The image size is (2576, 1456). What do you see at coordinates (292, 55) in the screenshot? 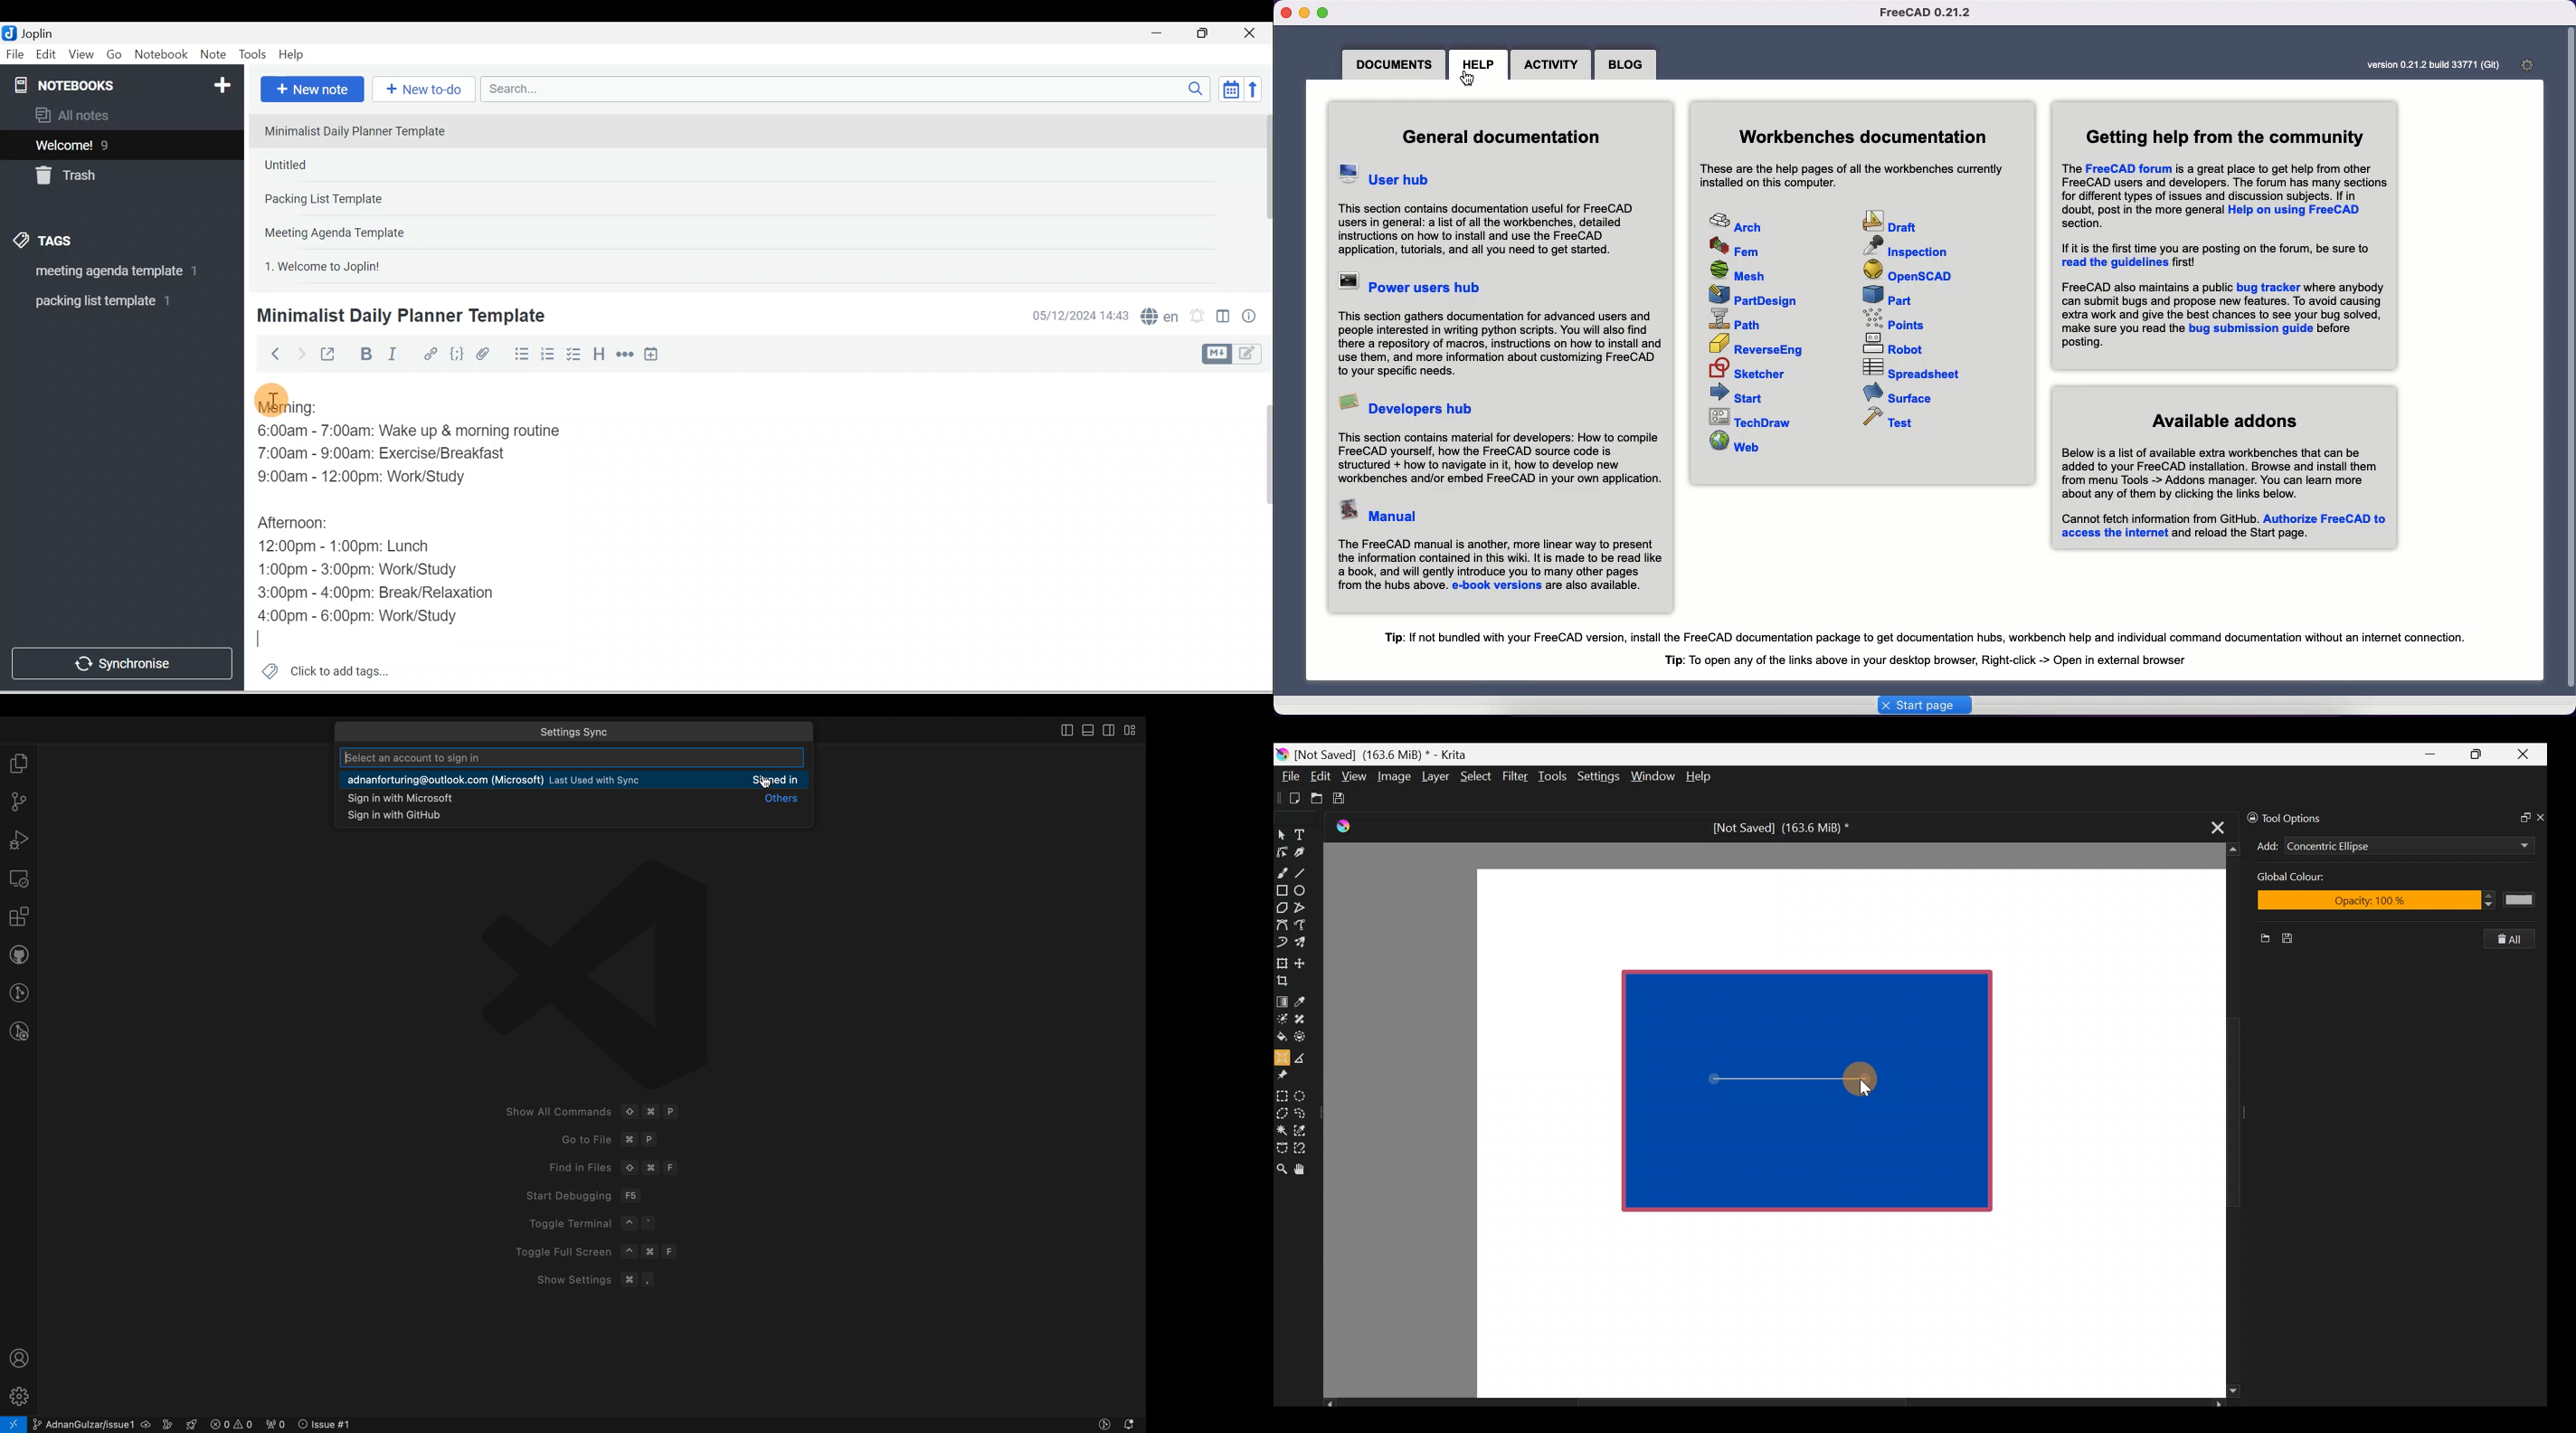
I see `Help` at bounding box center [292, 55].